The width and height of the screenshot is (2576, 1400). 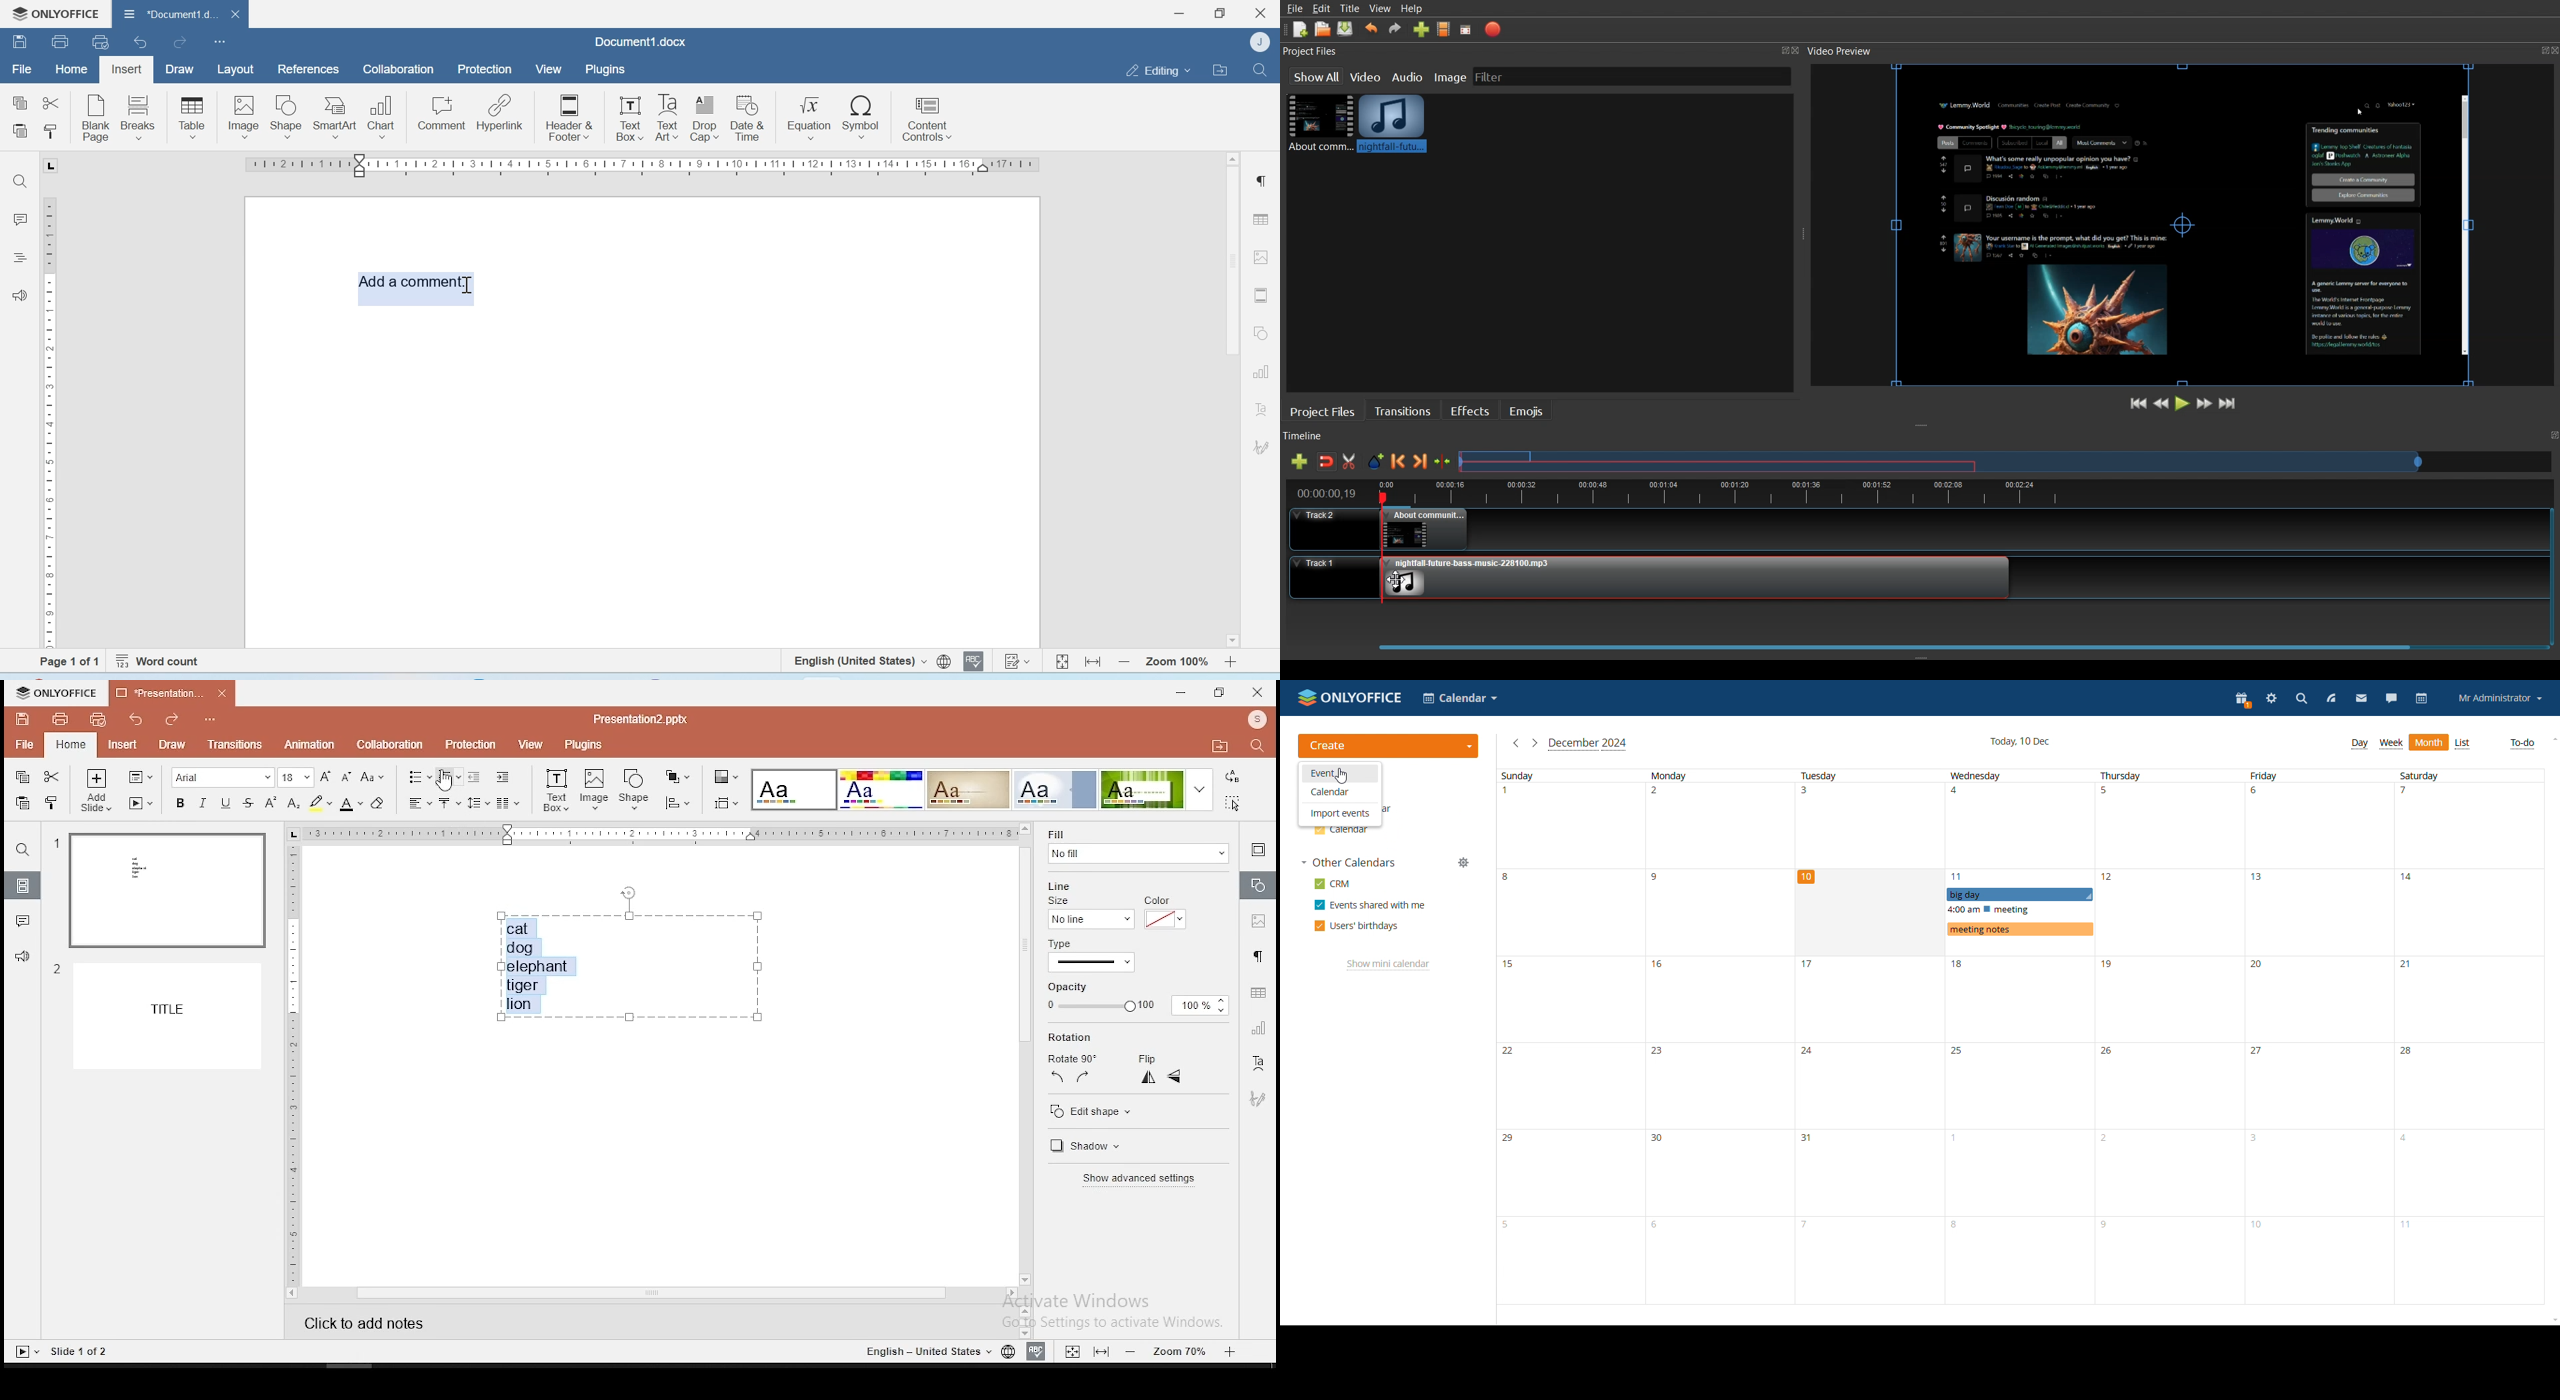 I want to click on right, so click(x=1084, y=1080).